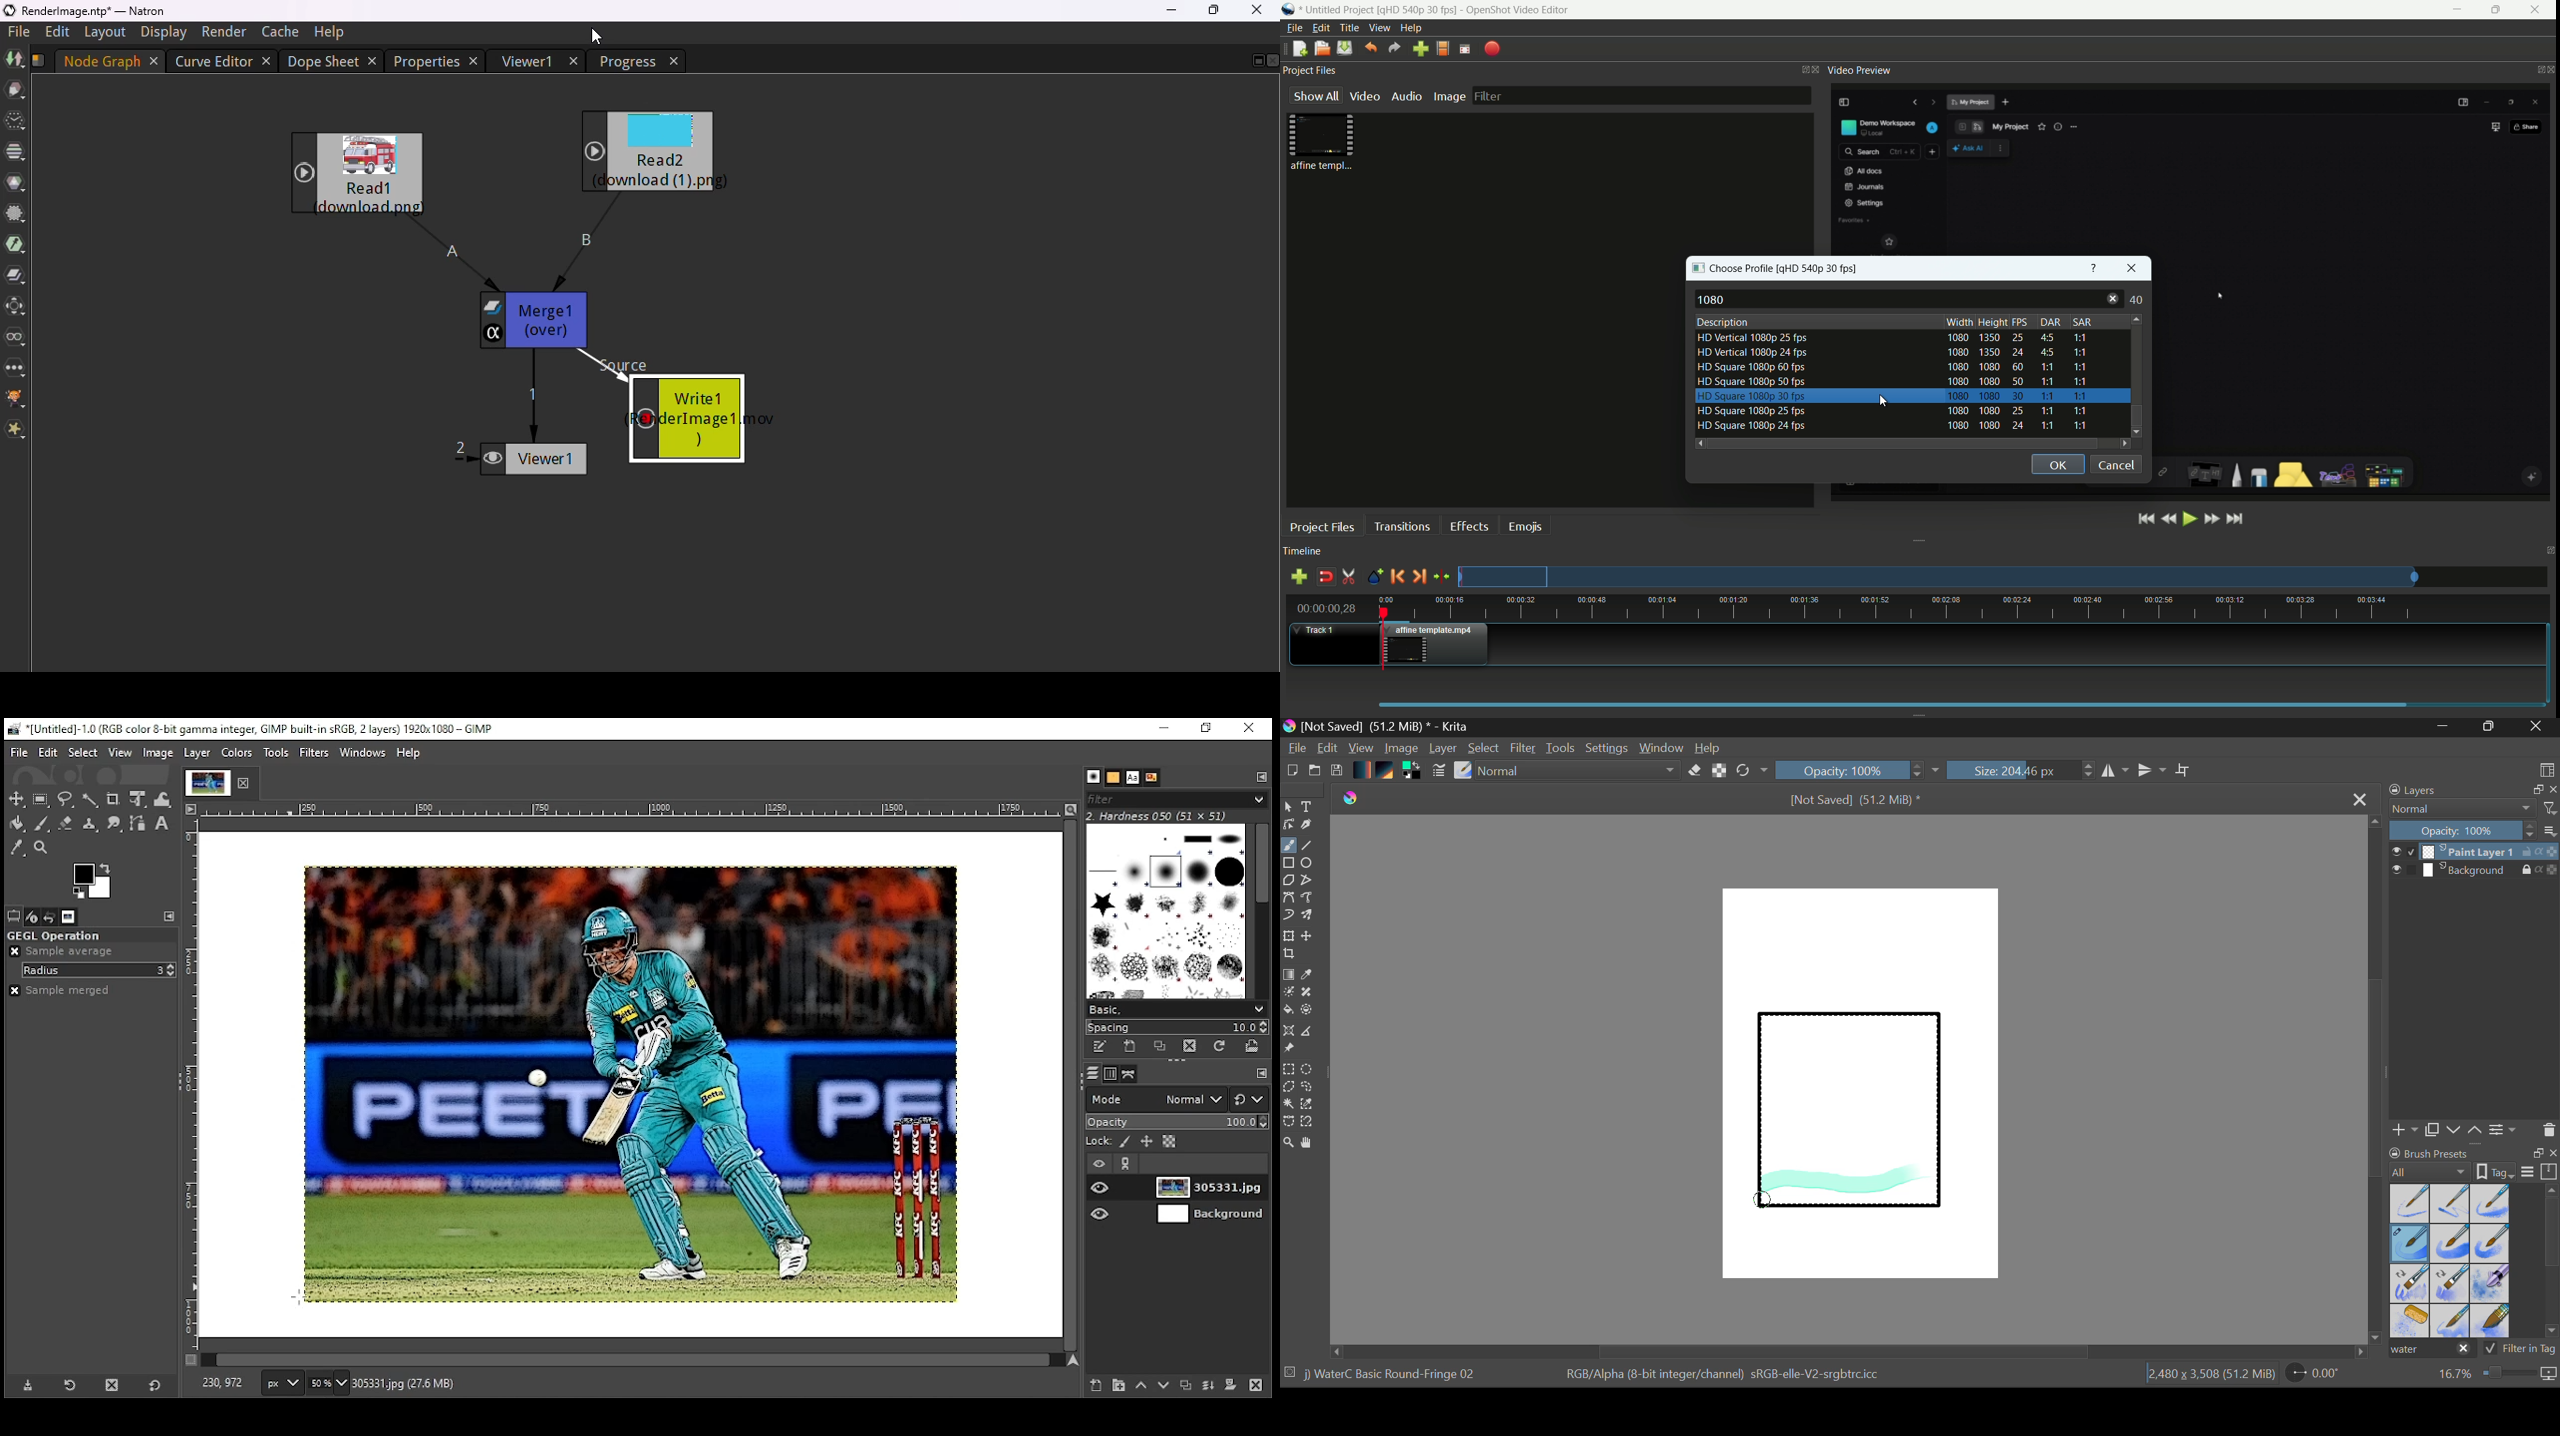  I want to click on scroll bar, so click(1902, 443).